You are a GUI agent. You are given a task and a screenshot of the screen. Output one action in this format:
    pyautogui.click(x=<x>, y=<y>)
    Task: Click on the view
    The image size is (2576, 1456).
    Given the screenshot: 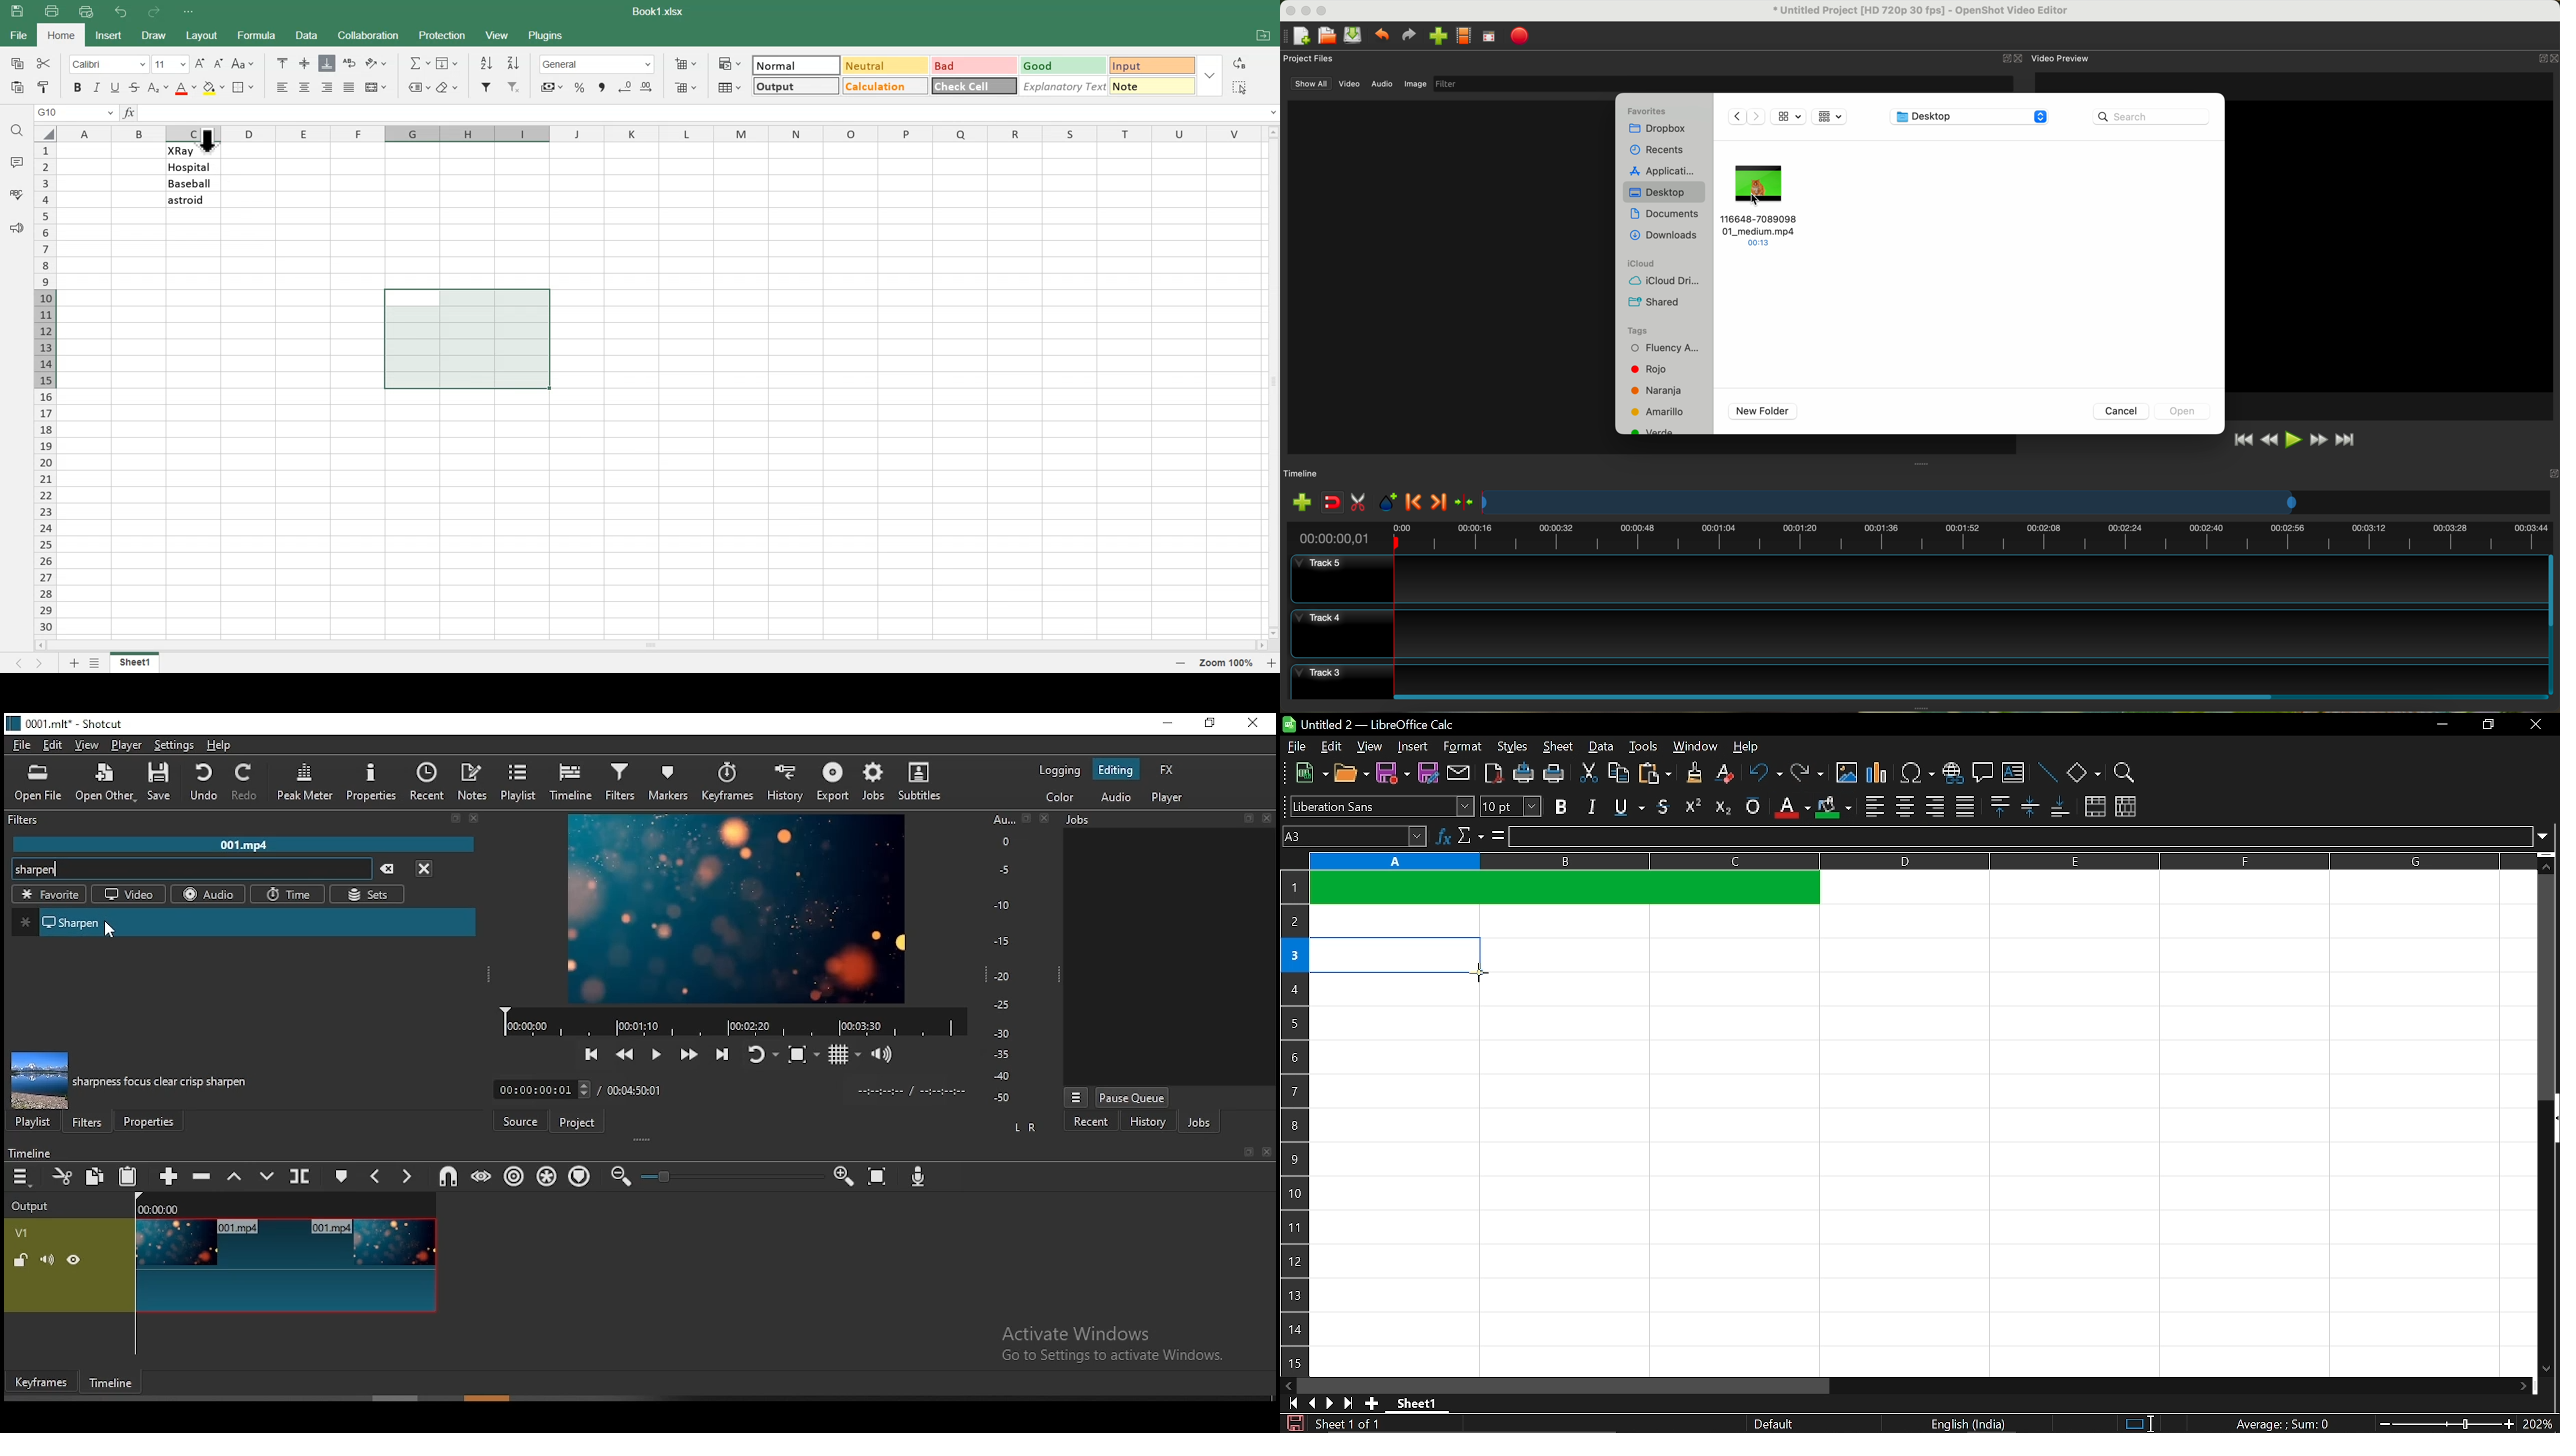 What is the action you would take?
    pyautogui.click(x=1368, y=747)
    